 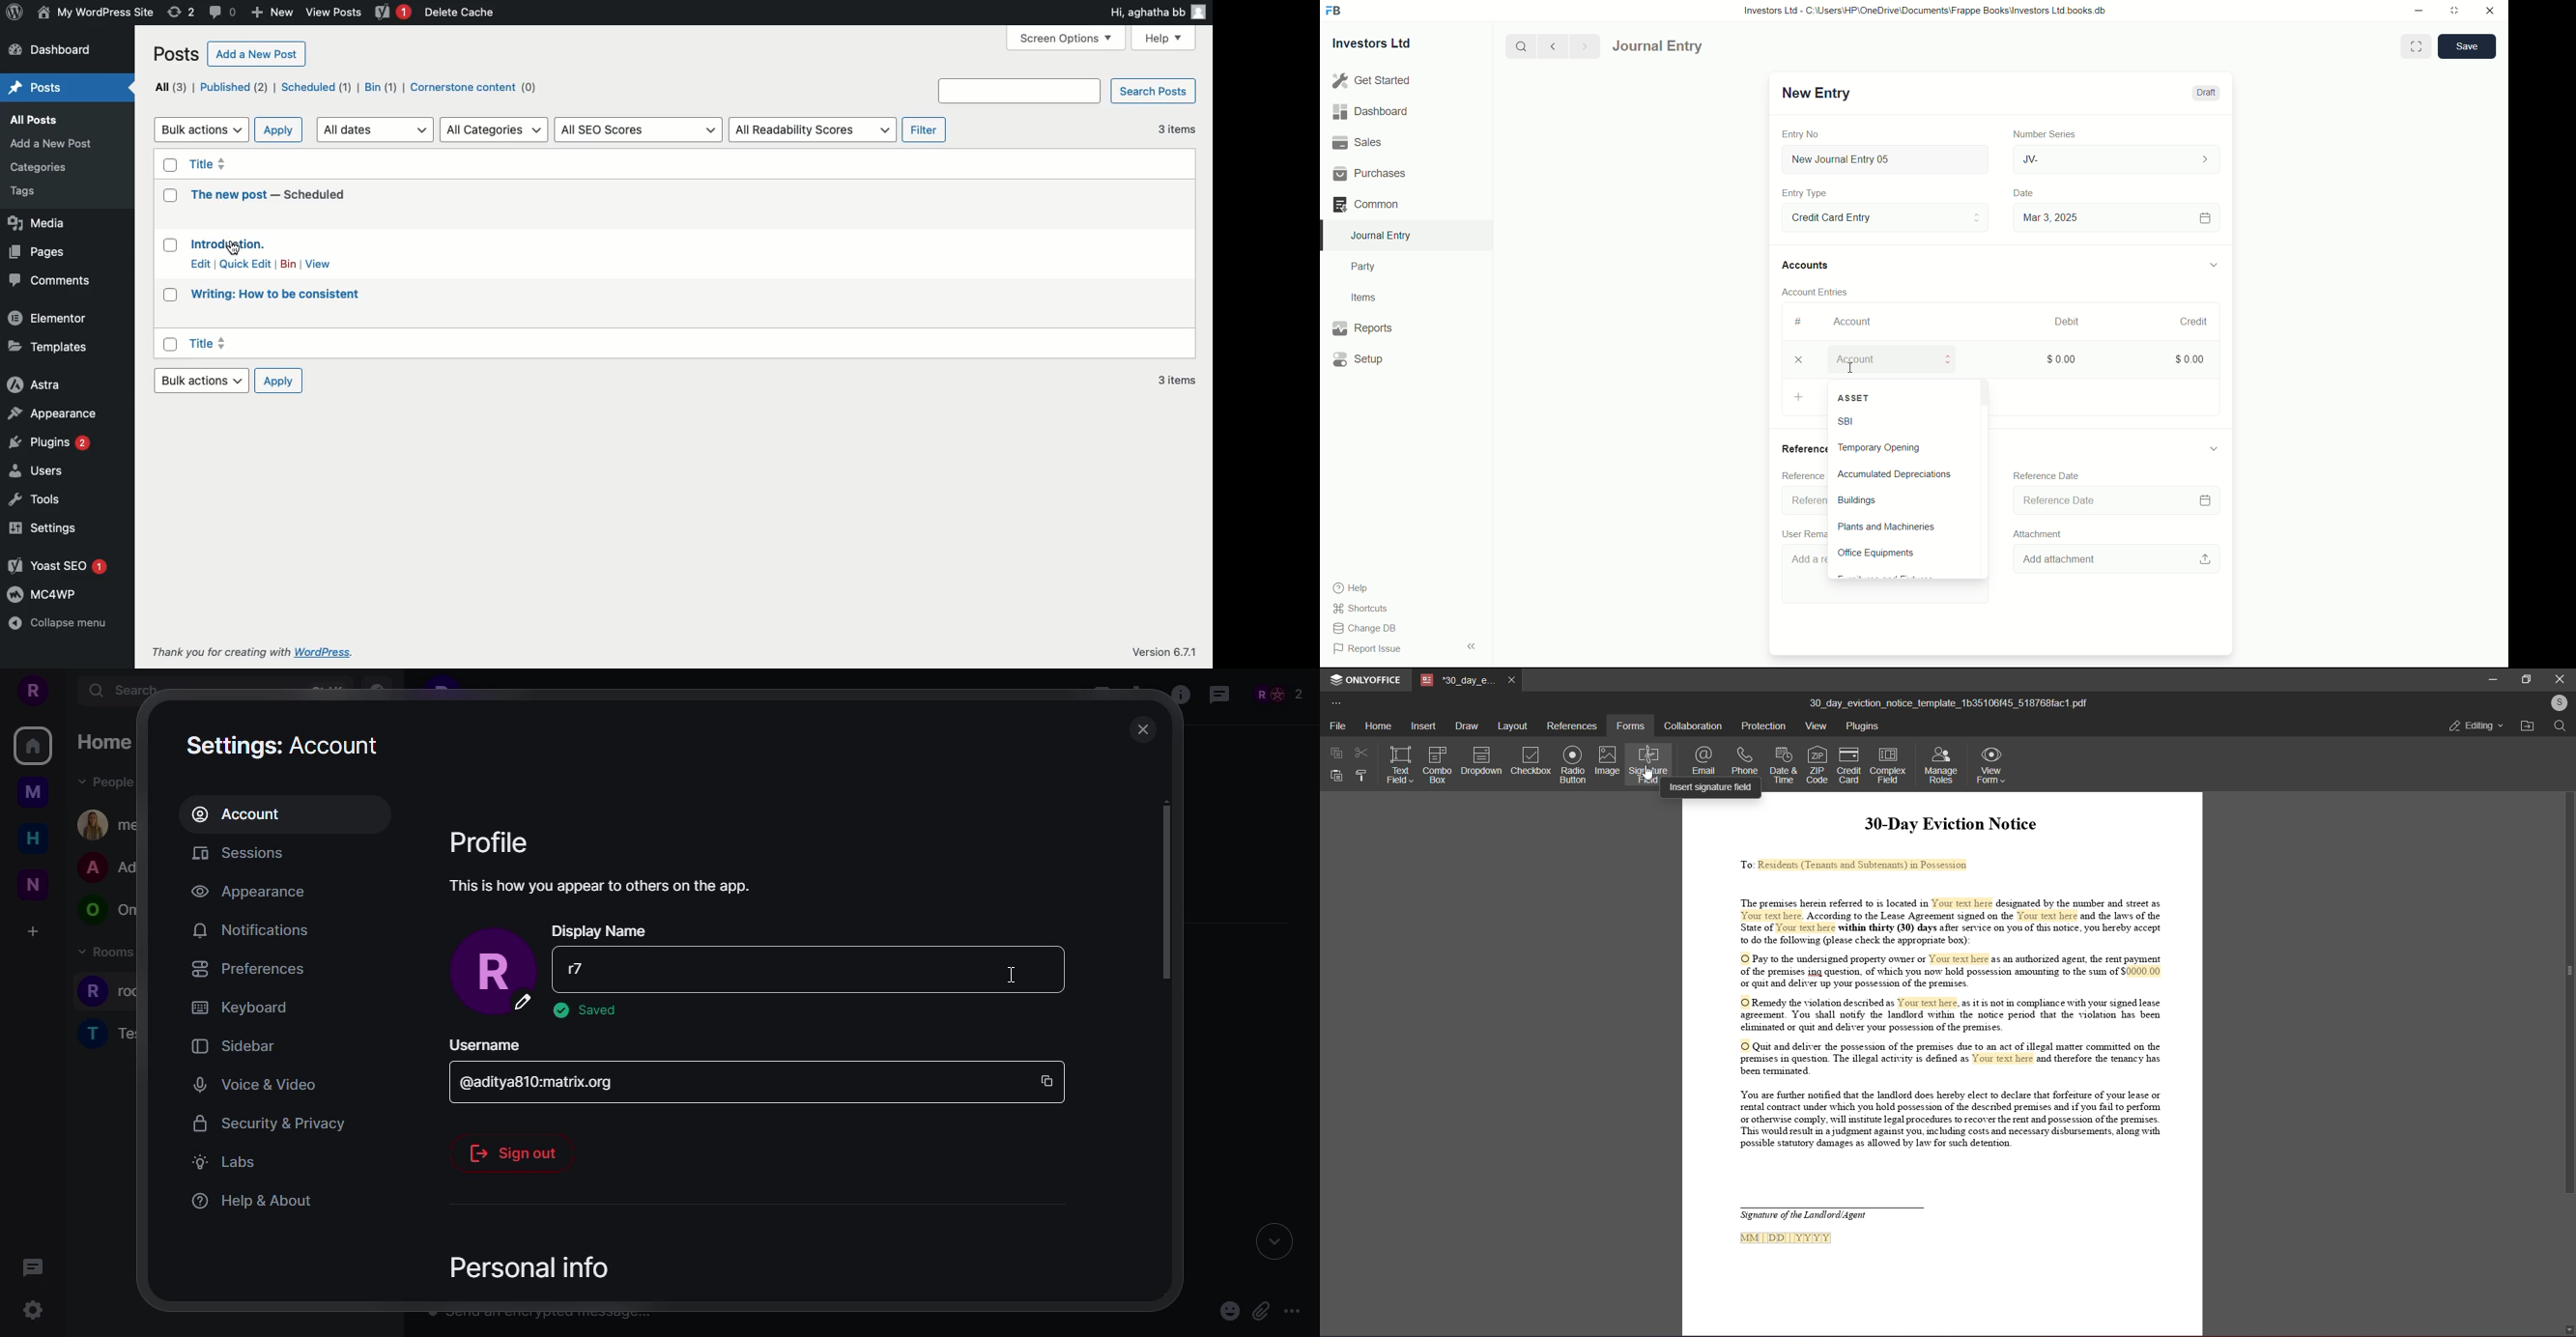 What do you see at coordinates (1781, 763) in the screenshot?
I see `time and date` at bounding box center [1781, 763].